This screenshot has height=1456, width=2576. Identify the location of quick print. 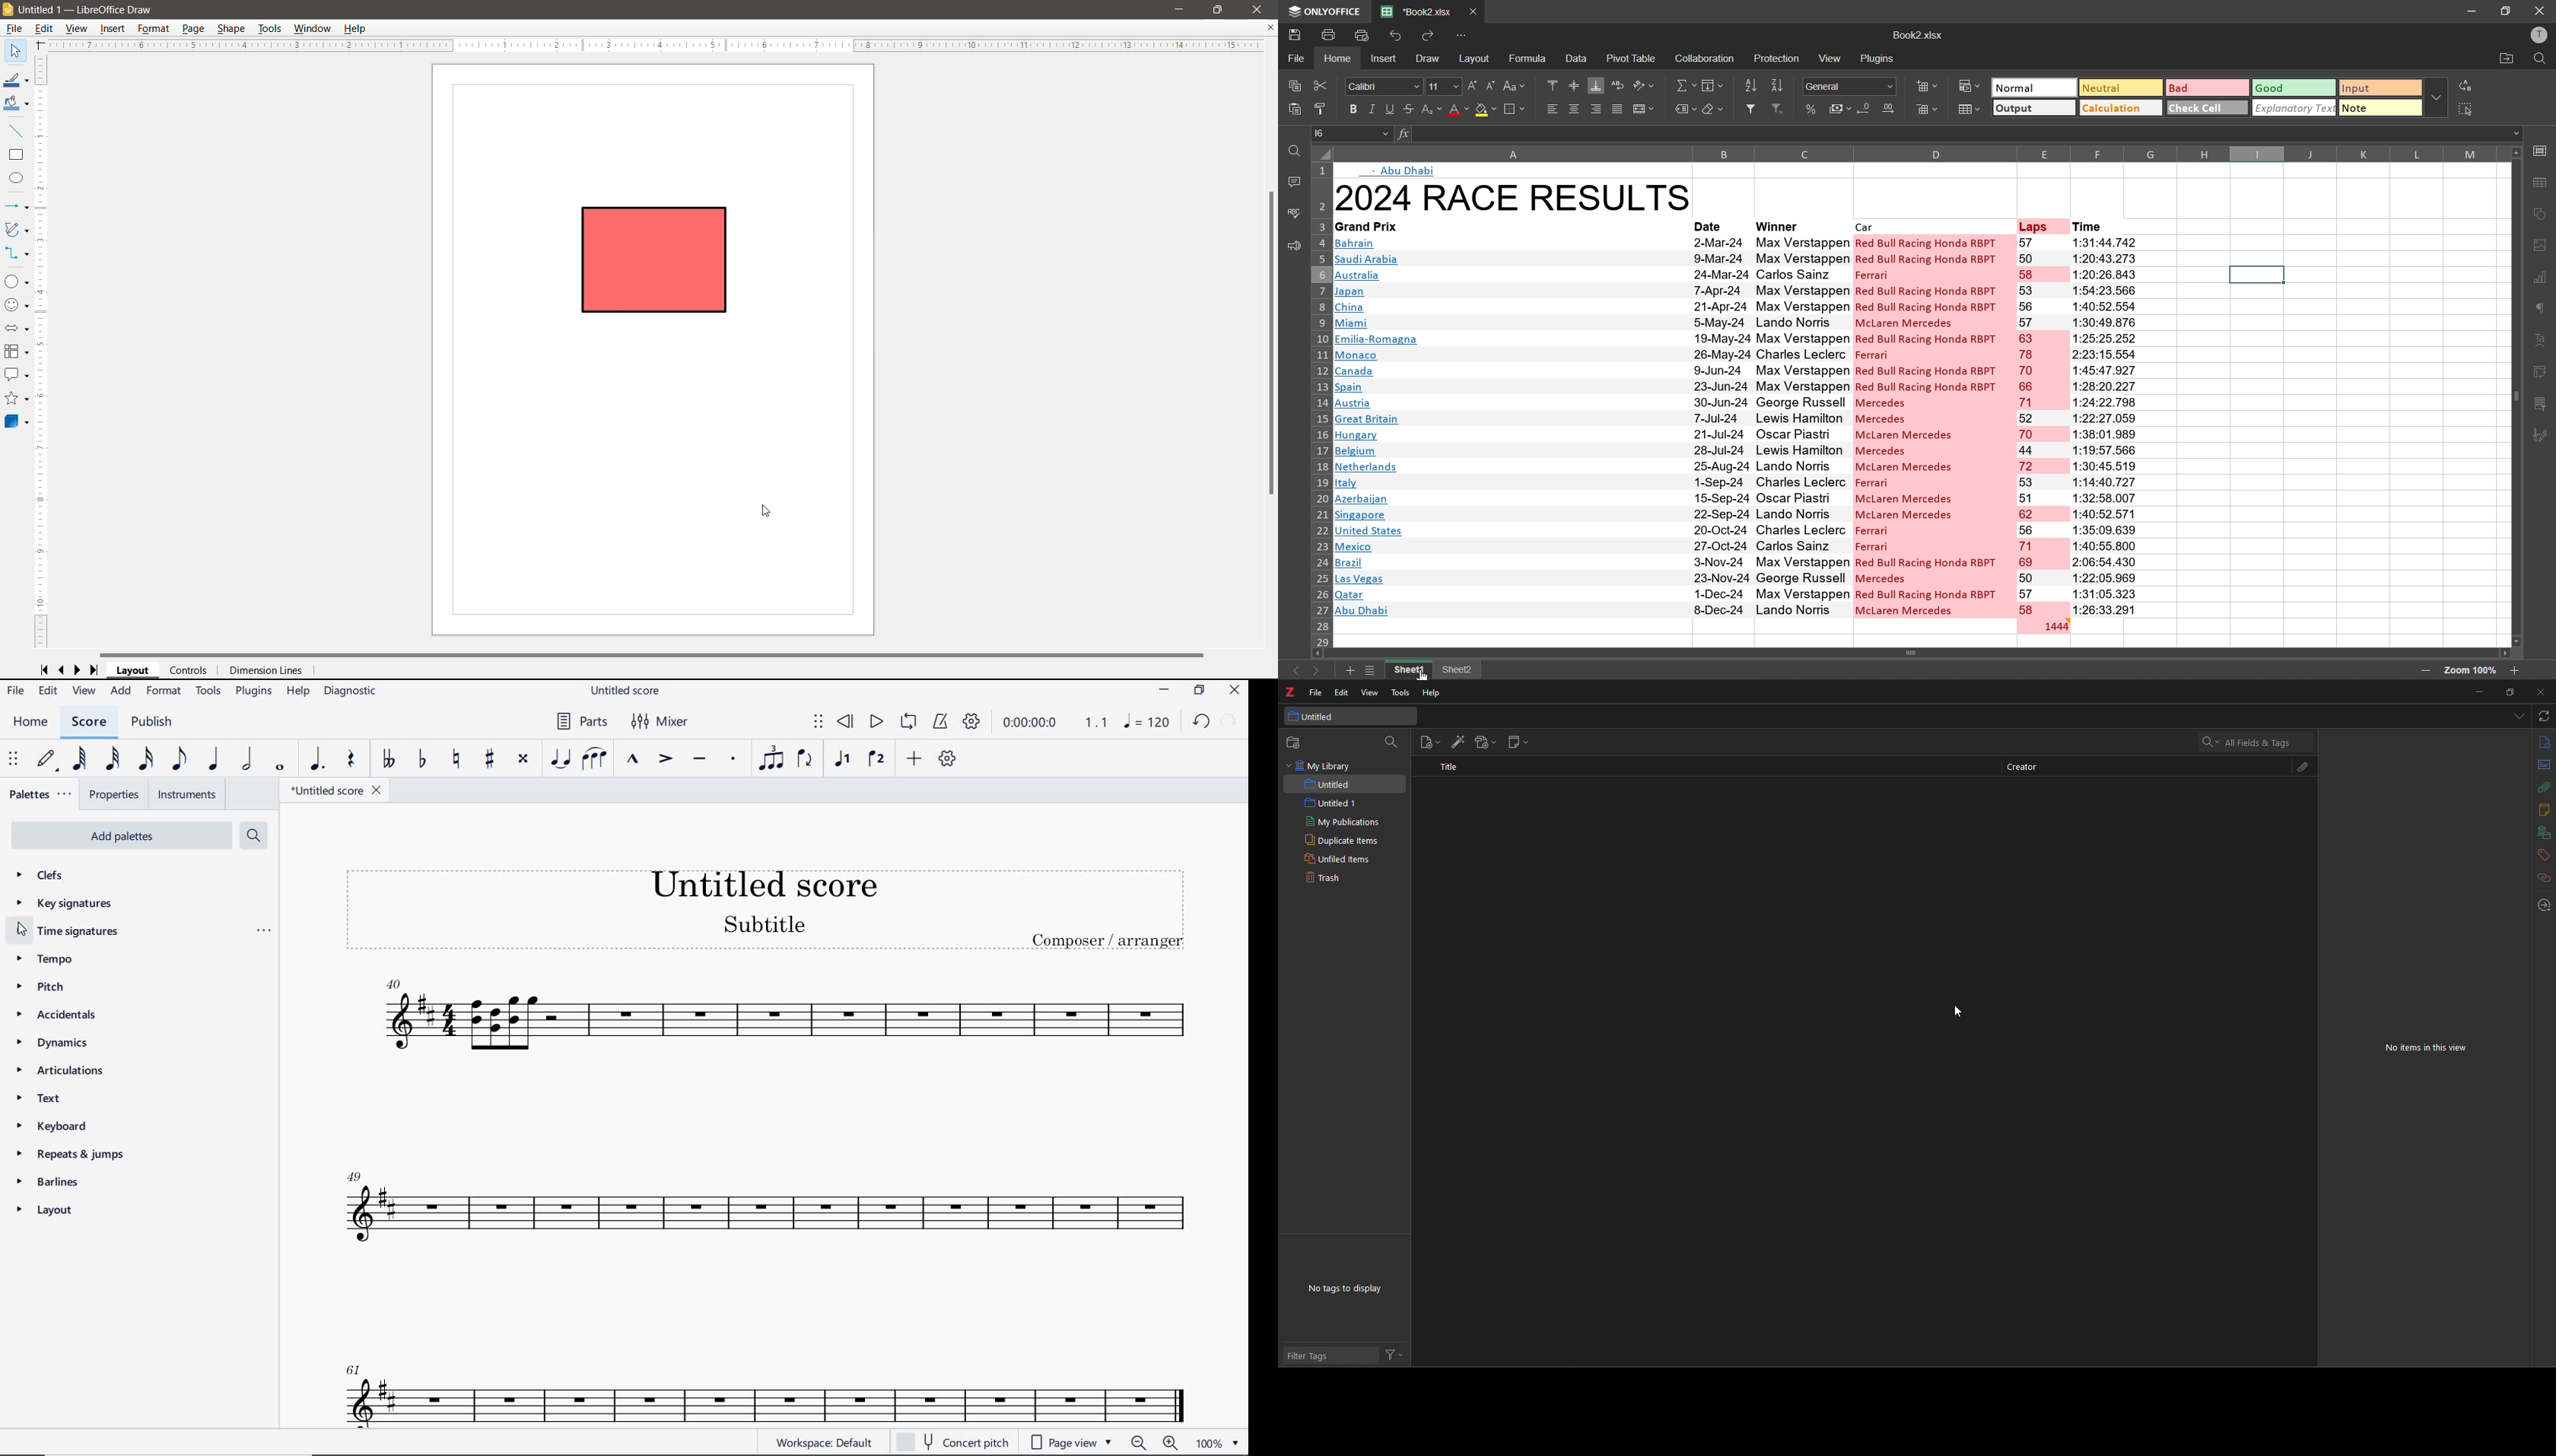
(1366, 36).